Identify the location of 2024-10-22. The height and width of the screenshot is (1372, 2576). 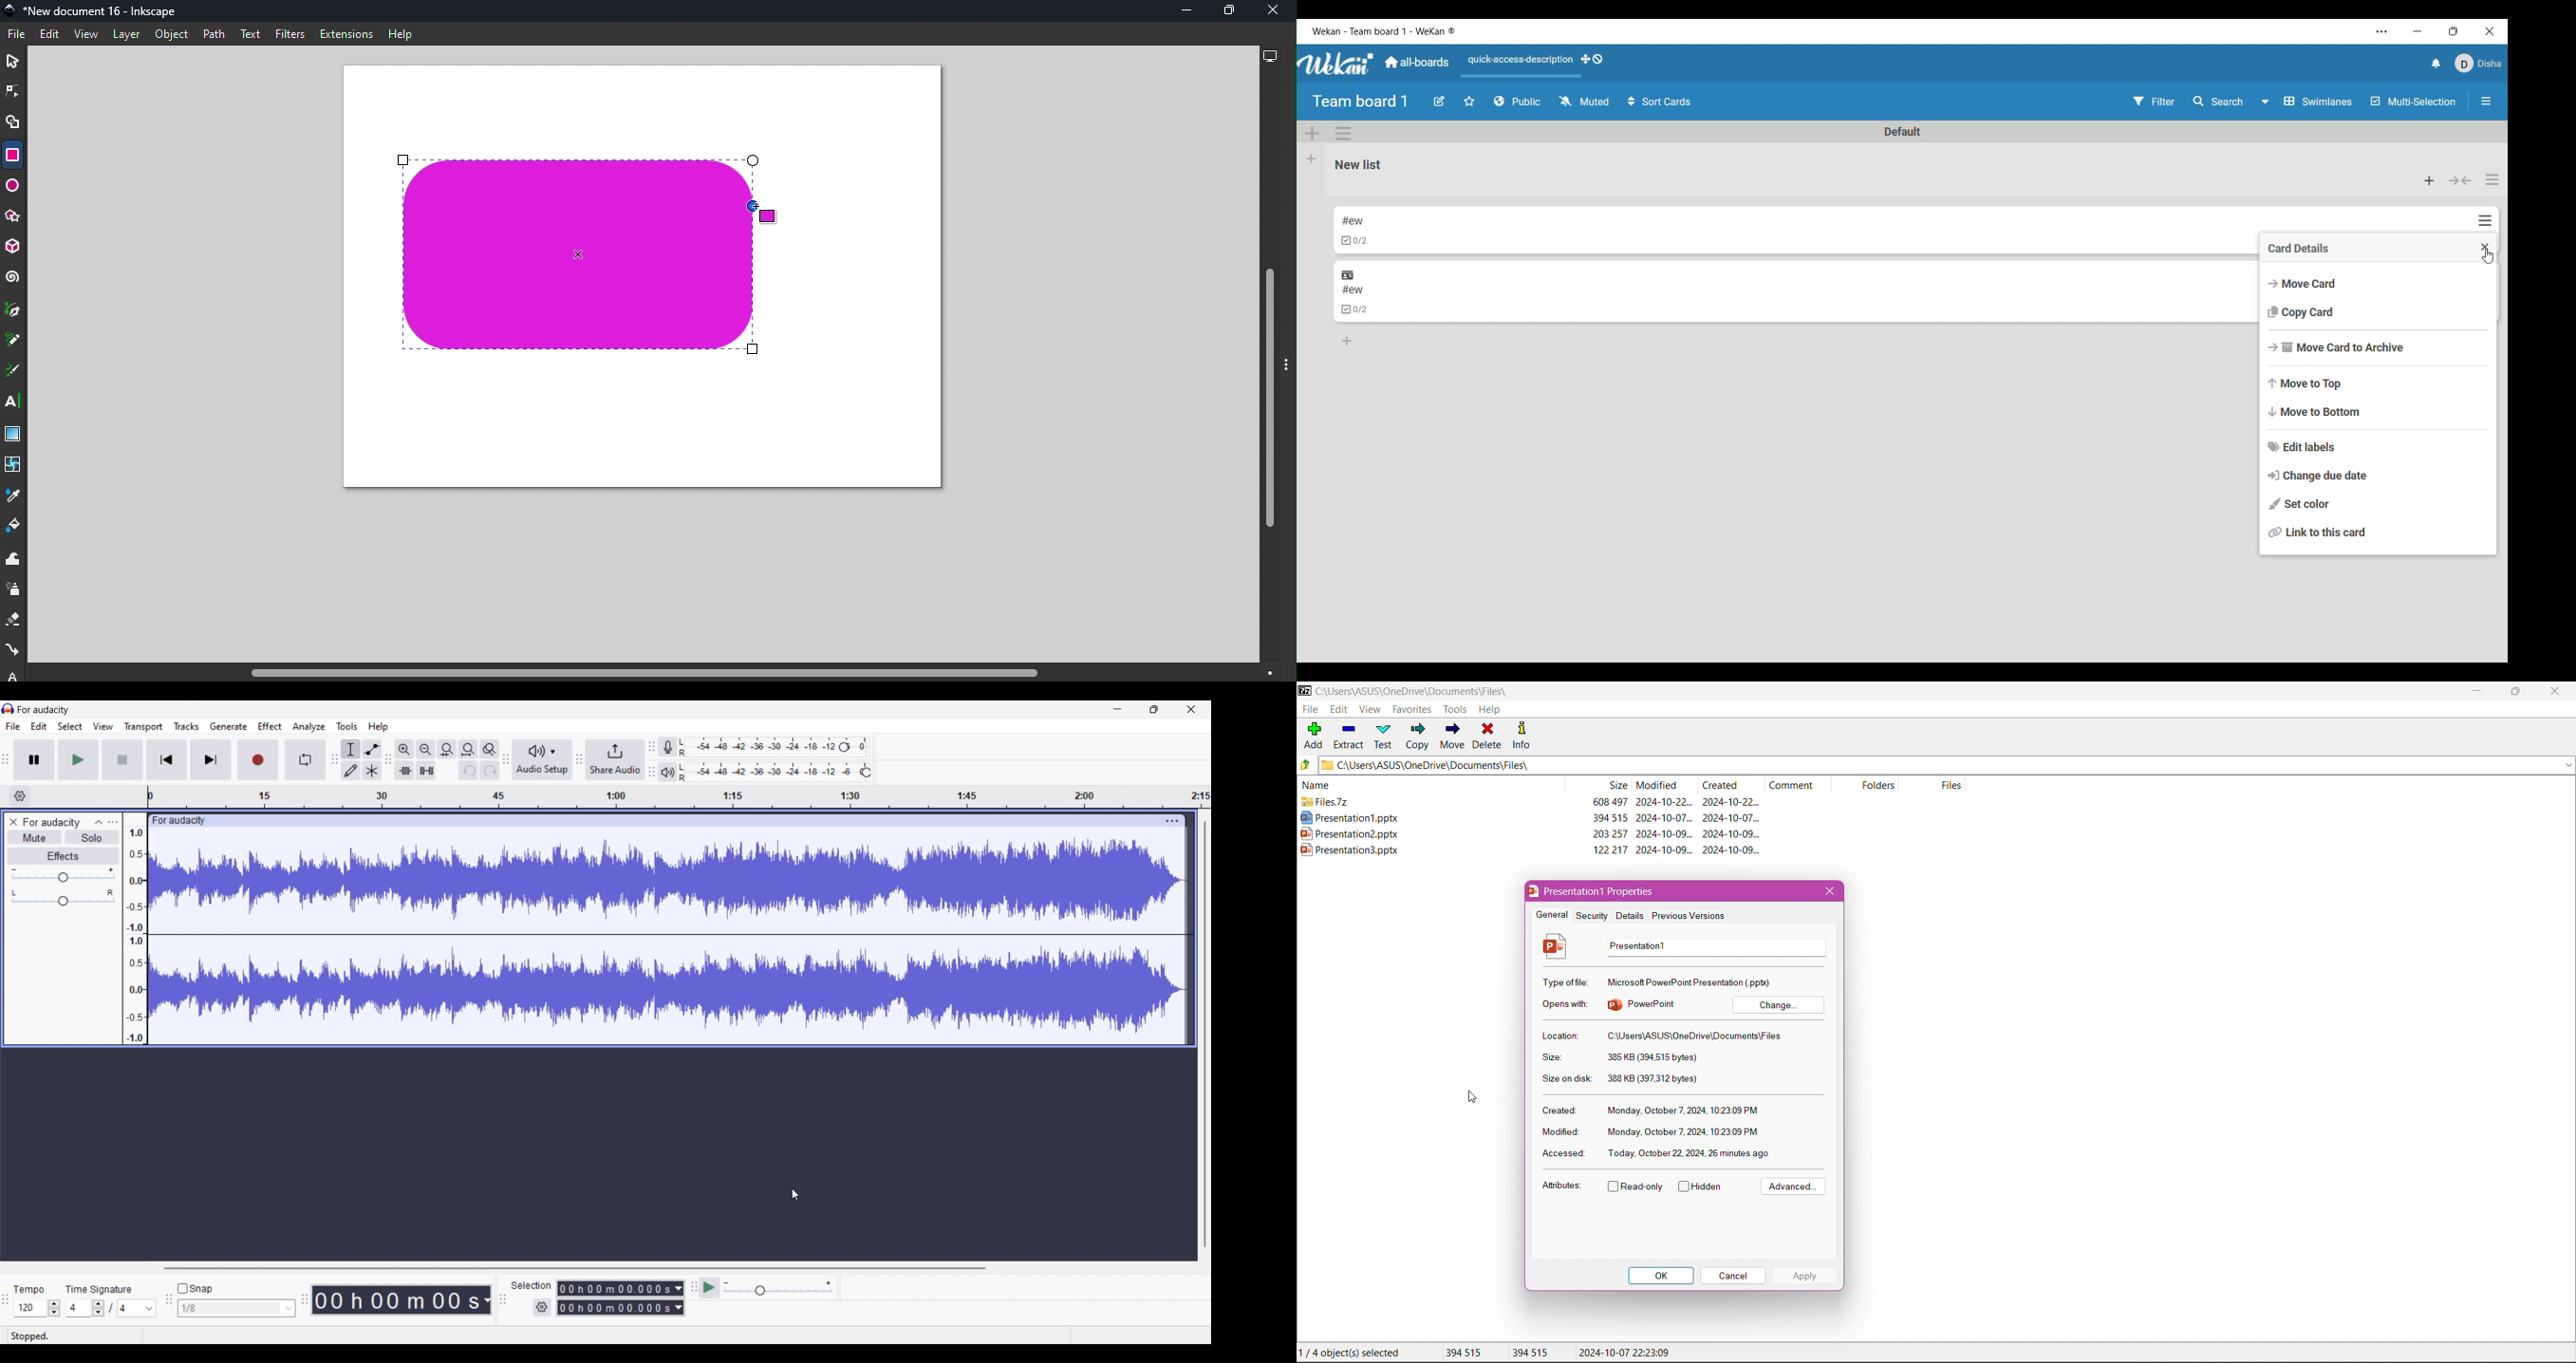
(1665, 802).